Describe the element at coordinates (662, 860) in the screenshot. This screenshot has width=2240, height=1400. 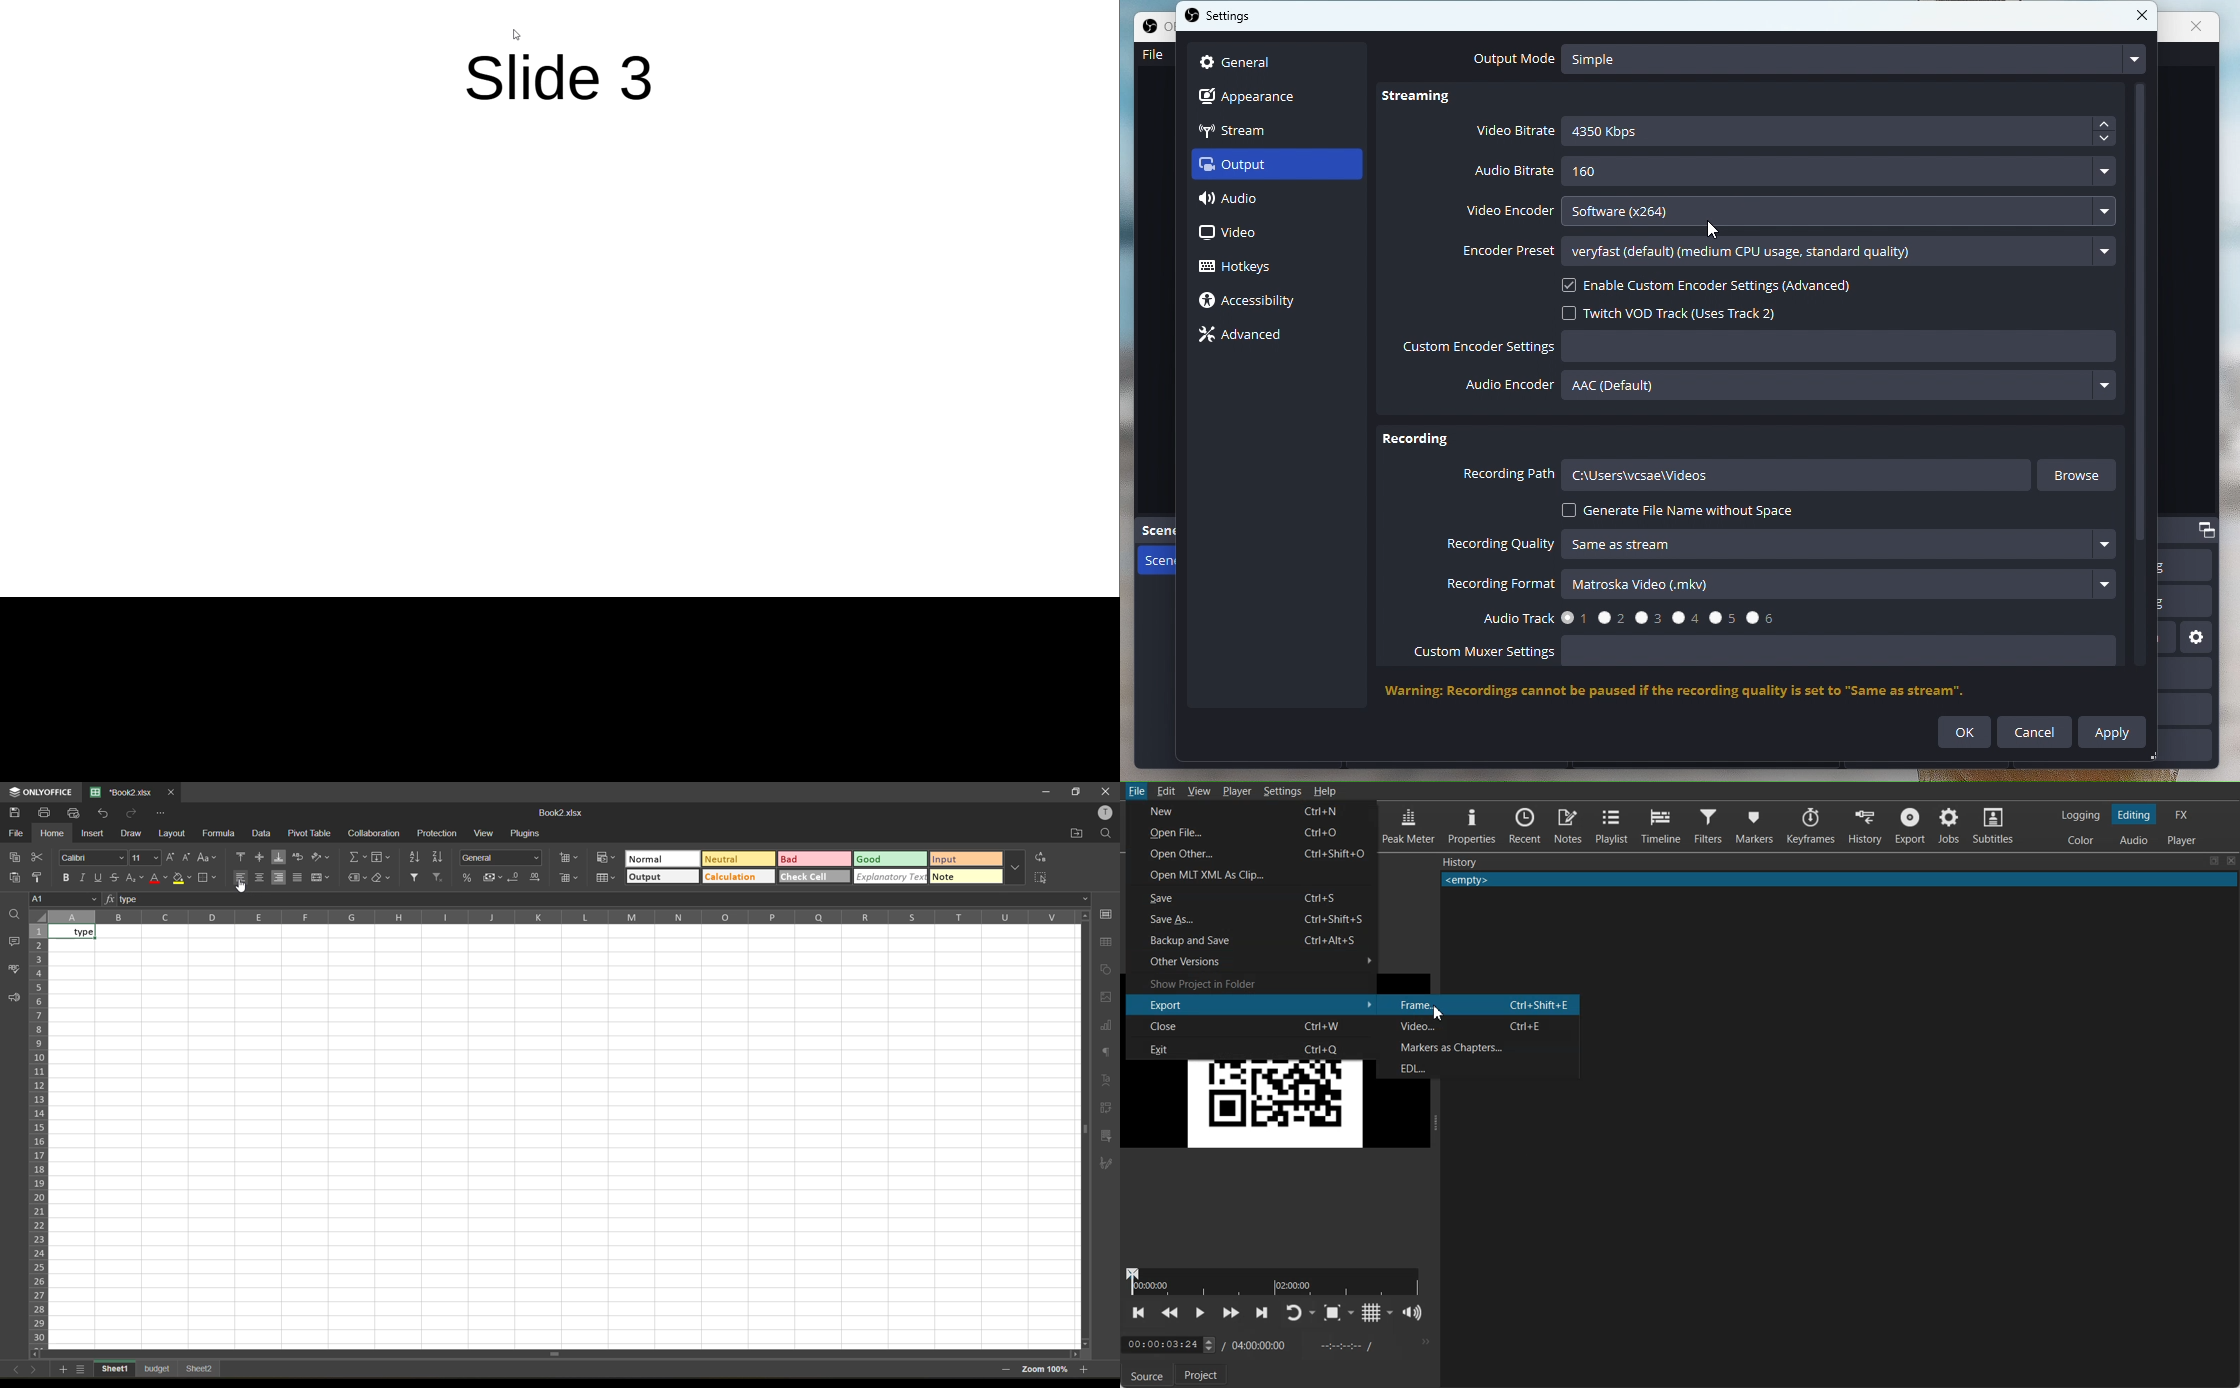
I see `normal` at that location.